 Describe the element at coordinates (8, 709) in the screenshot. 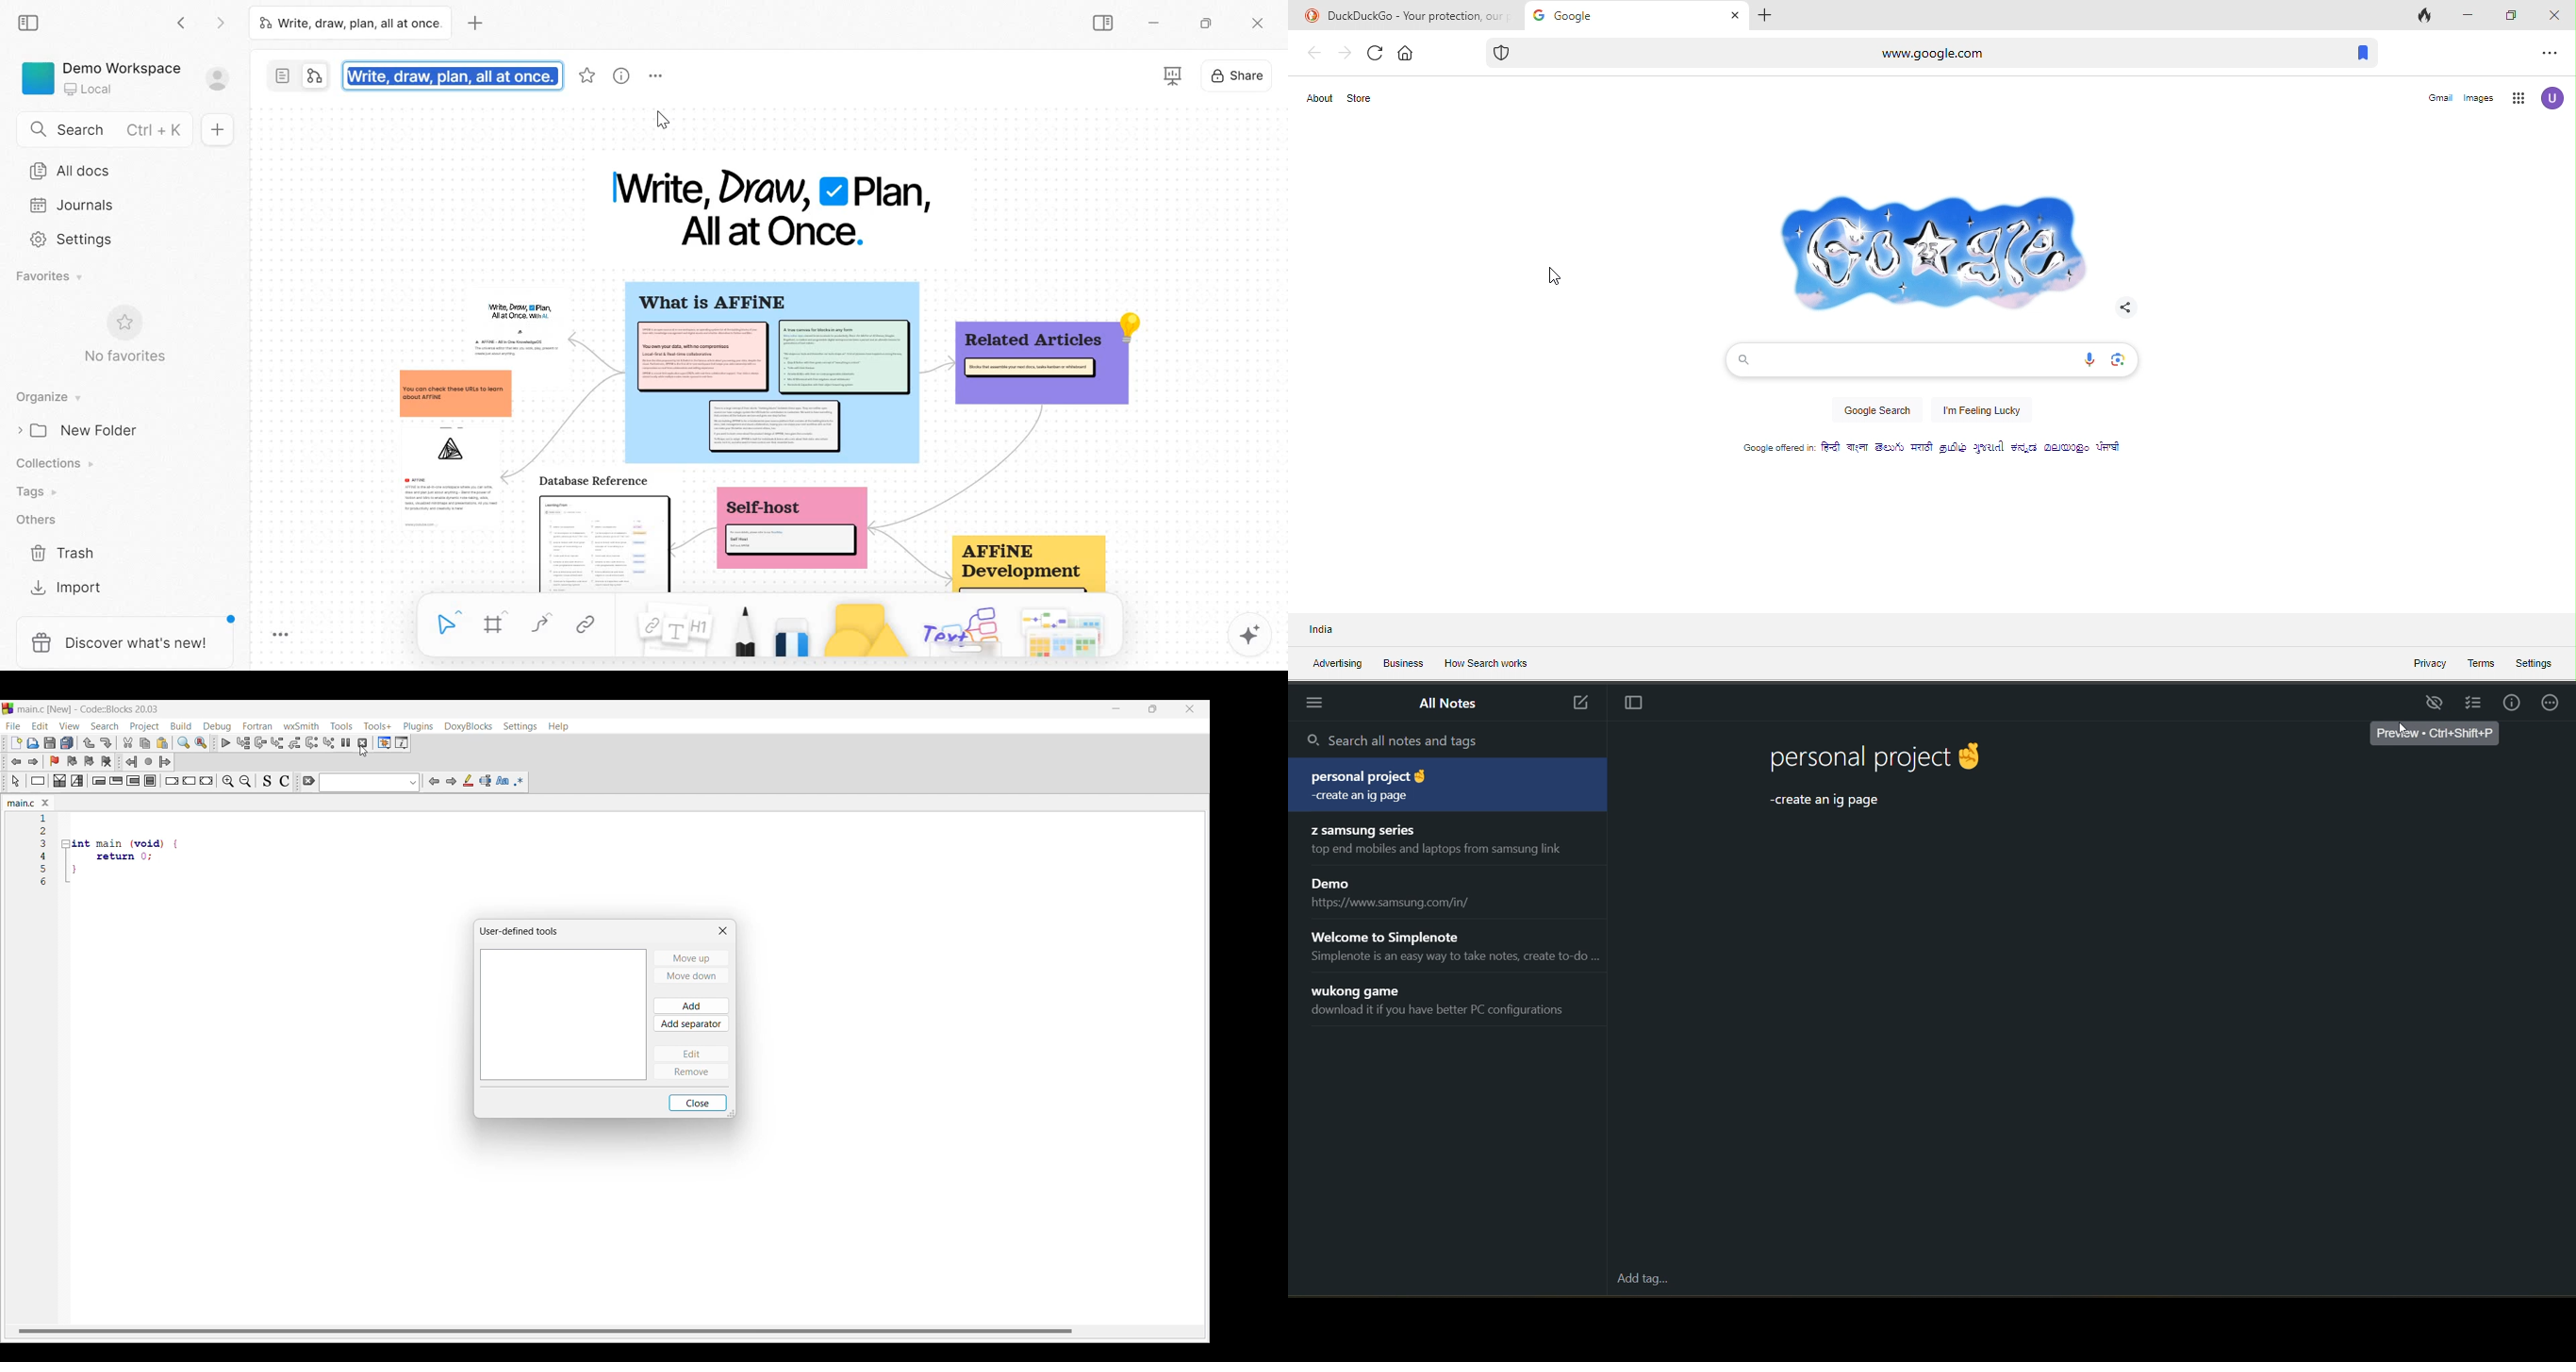

I see `codeblock  logo` at that location.